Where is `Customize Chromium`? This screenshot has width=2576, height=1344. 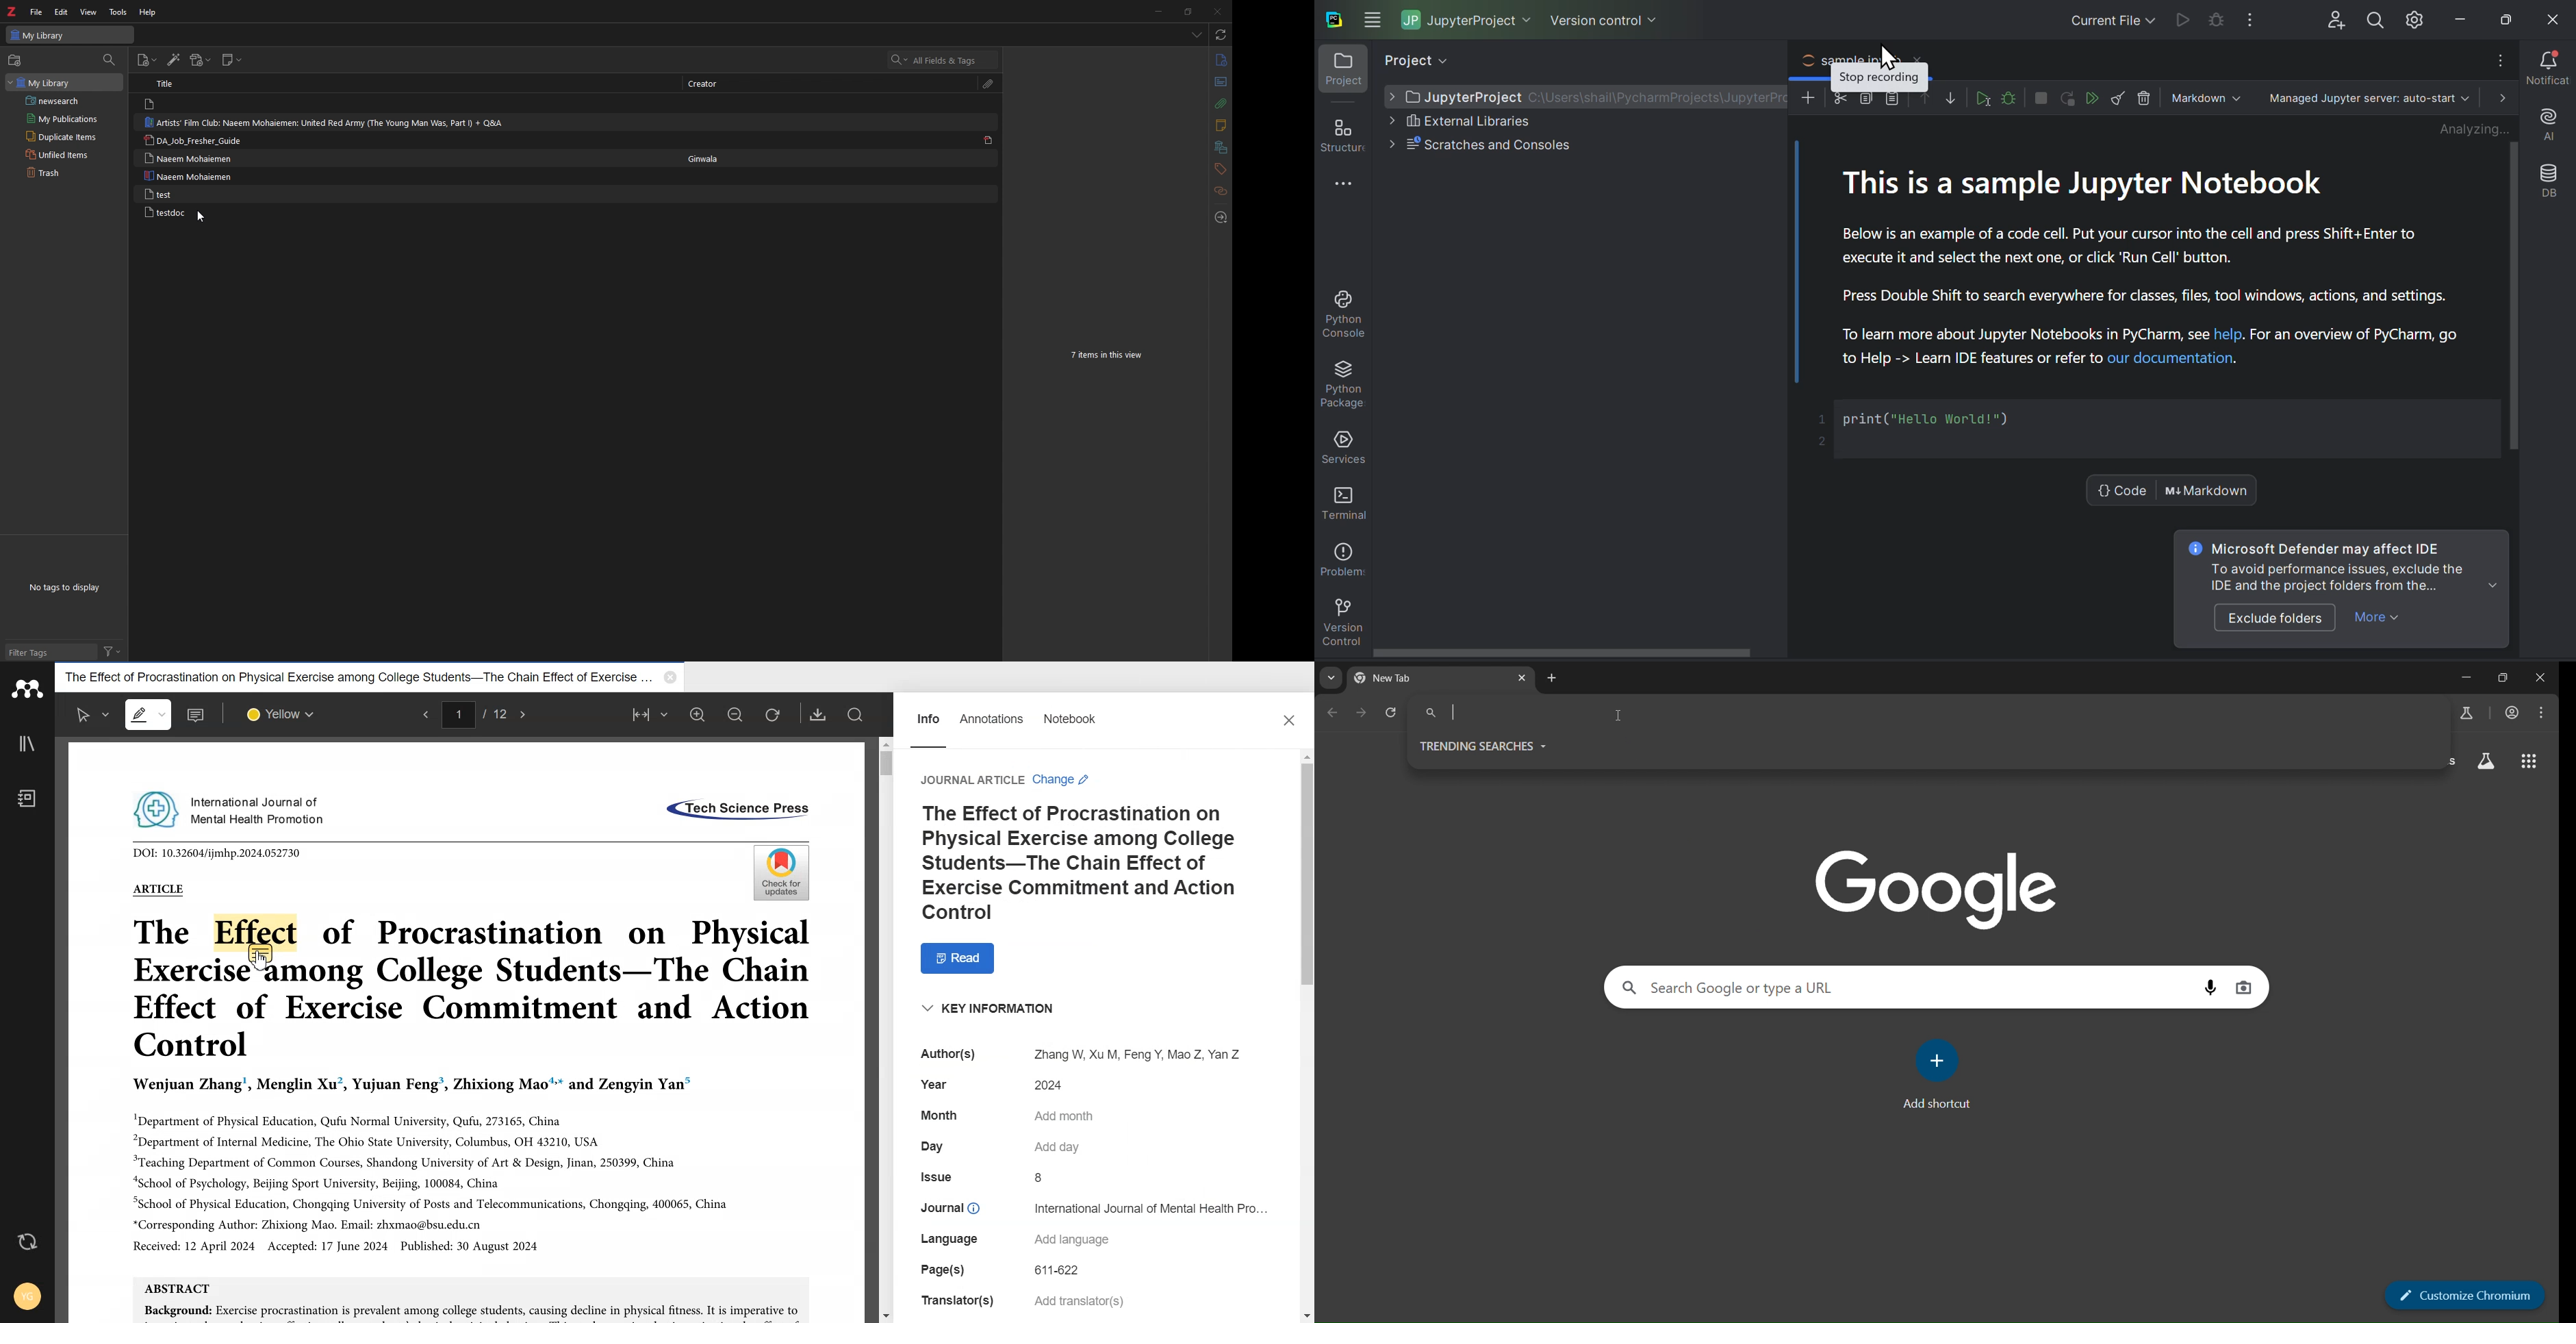 Customize Chromium is located at coordinates (2466, 1296).